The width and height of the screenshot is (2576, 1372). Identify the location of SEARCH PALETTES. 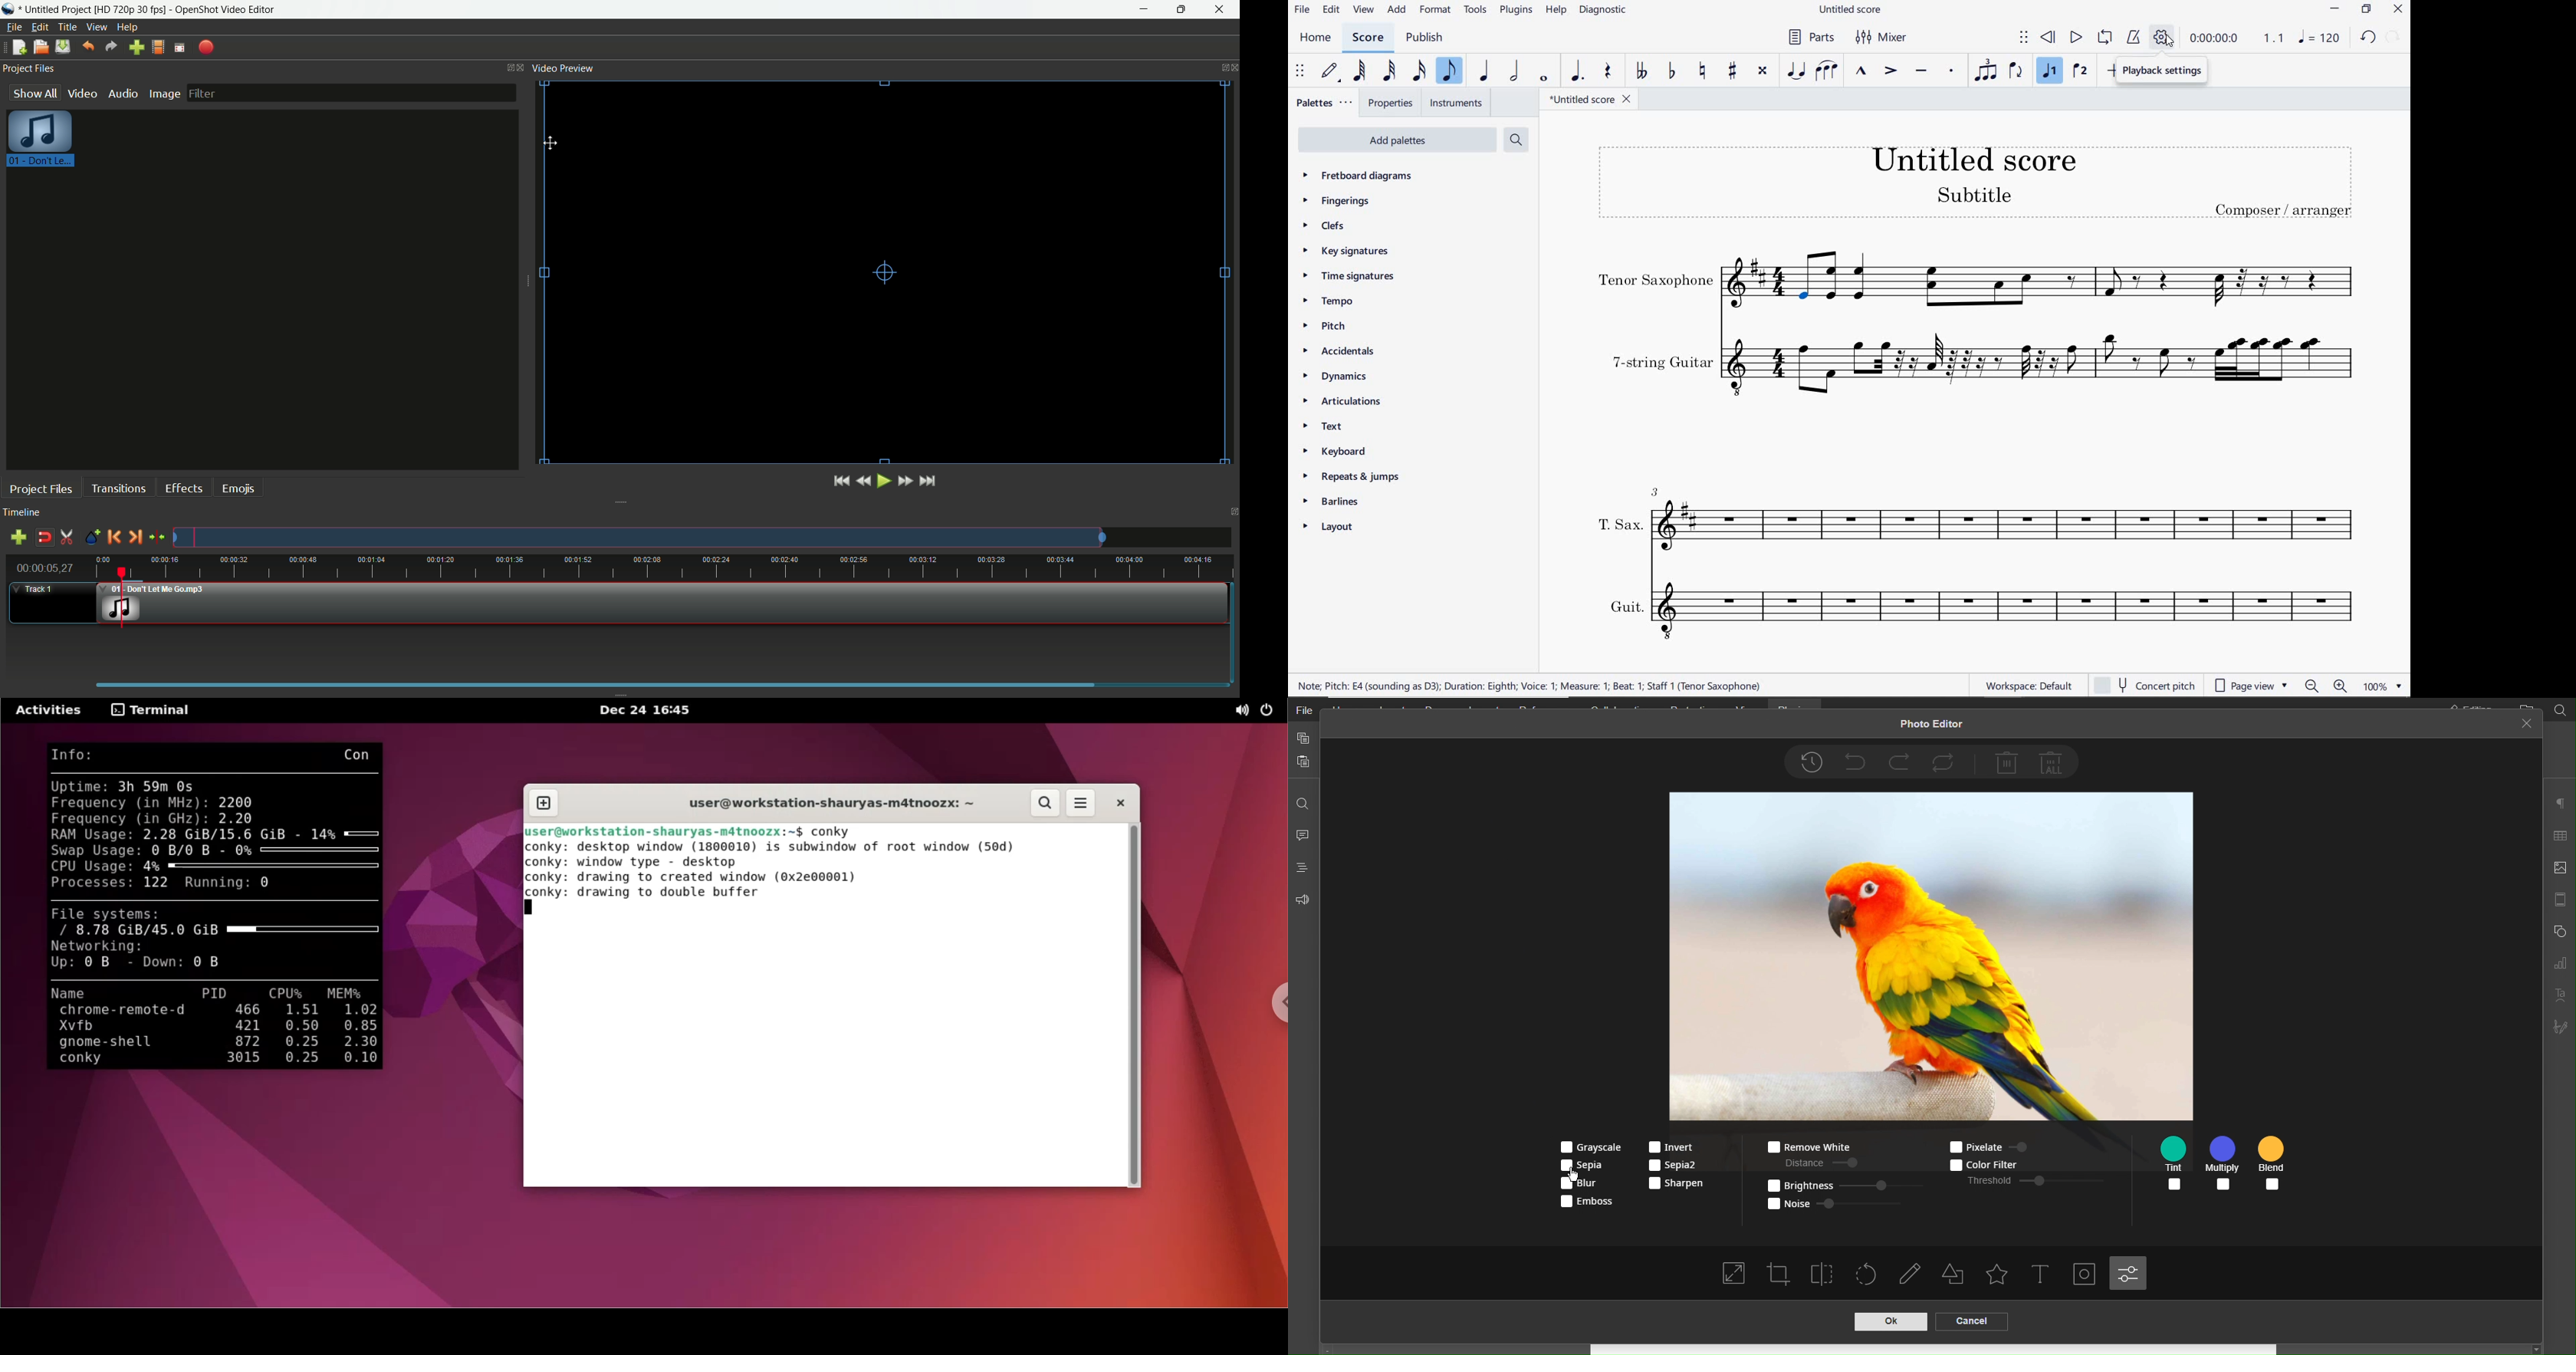
(1516, 139).